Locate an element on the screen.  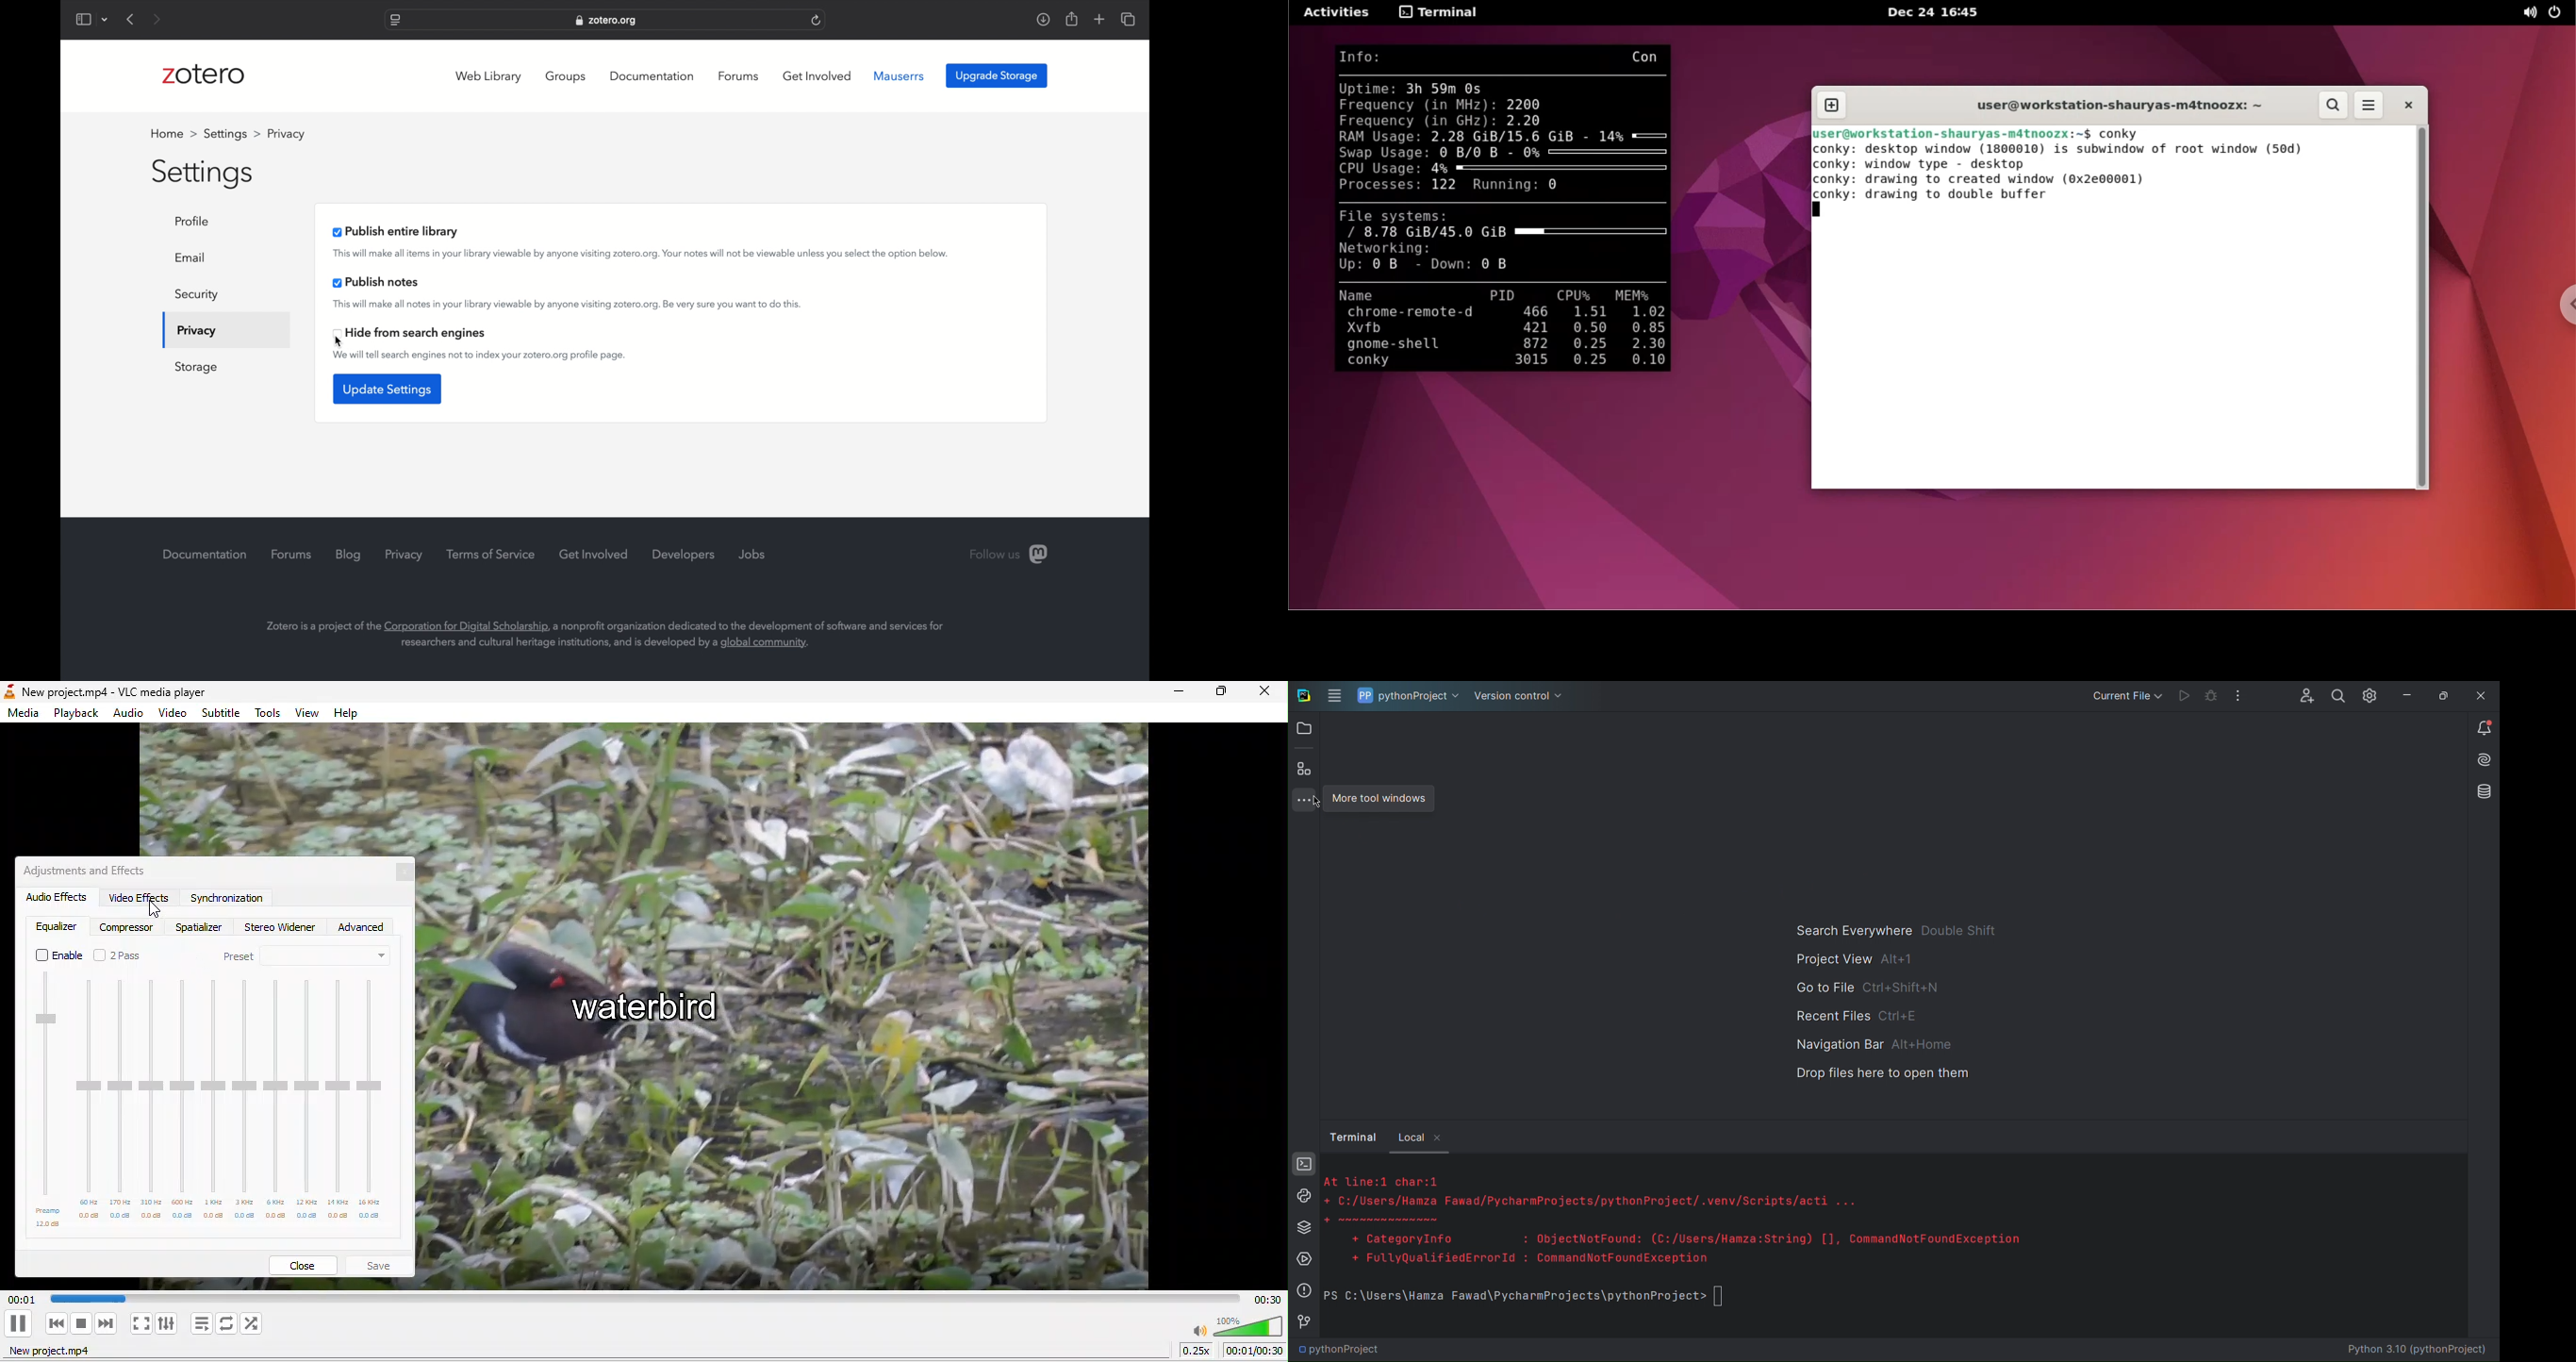
video effects is located at coordinates (140, 897).